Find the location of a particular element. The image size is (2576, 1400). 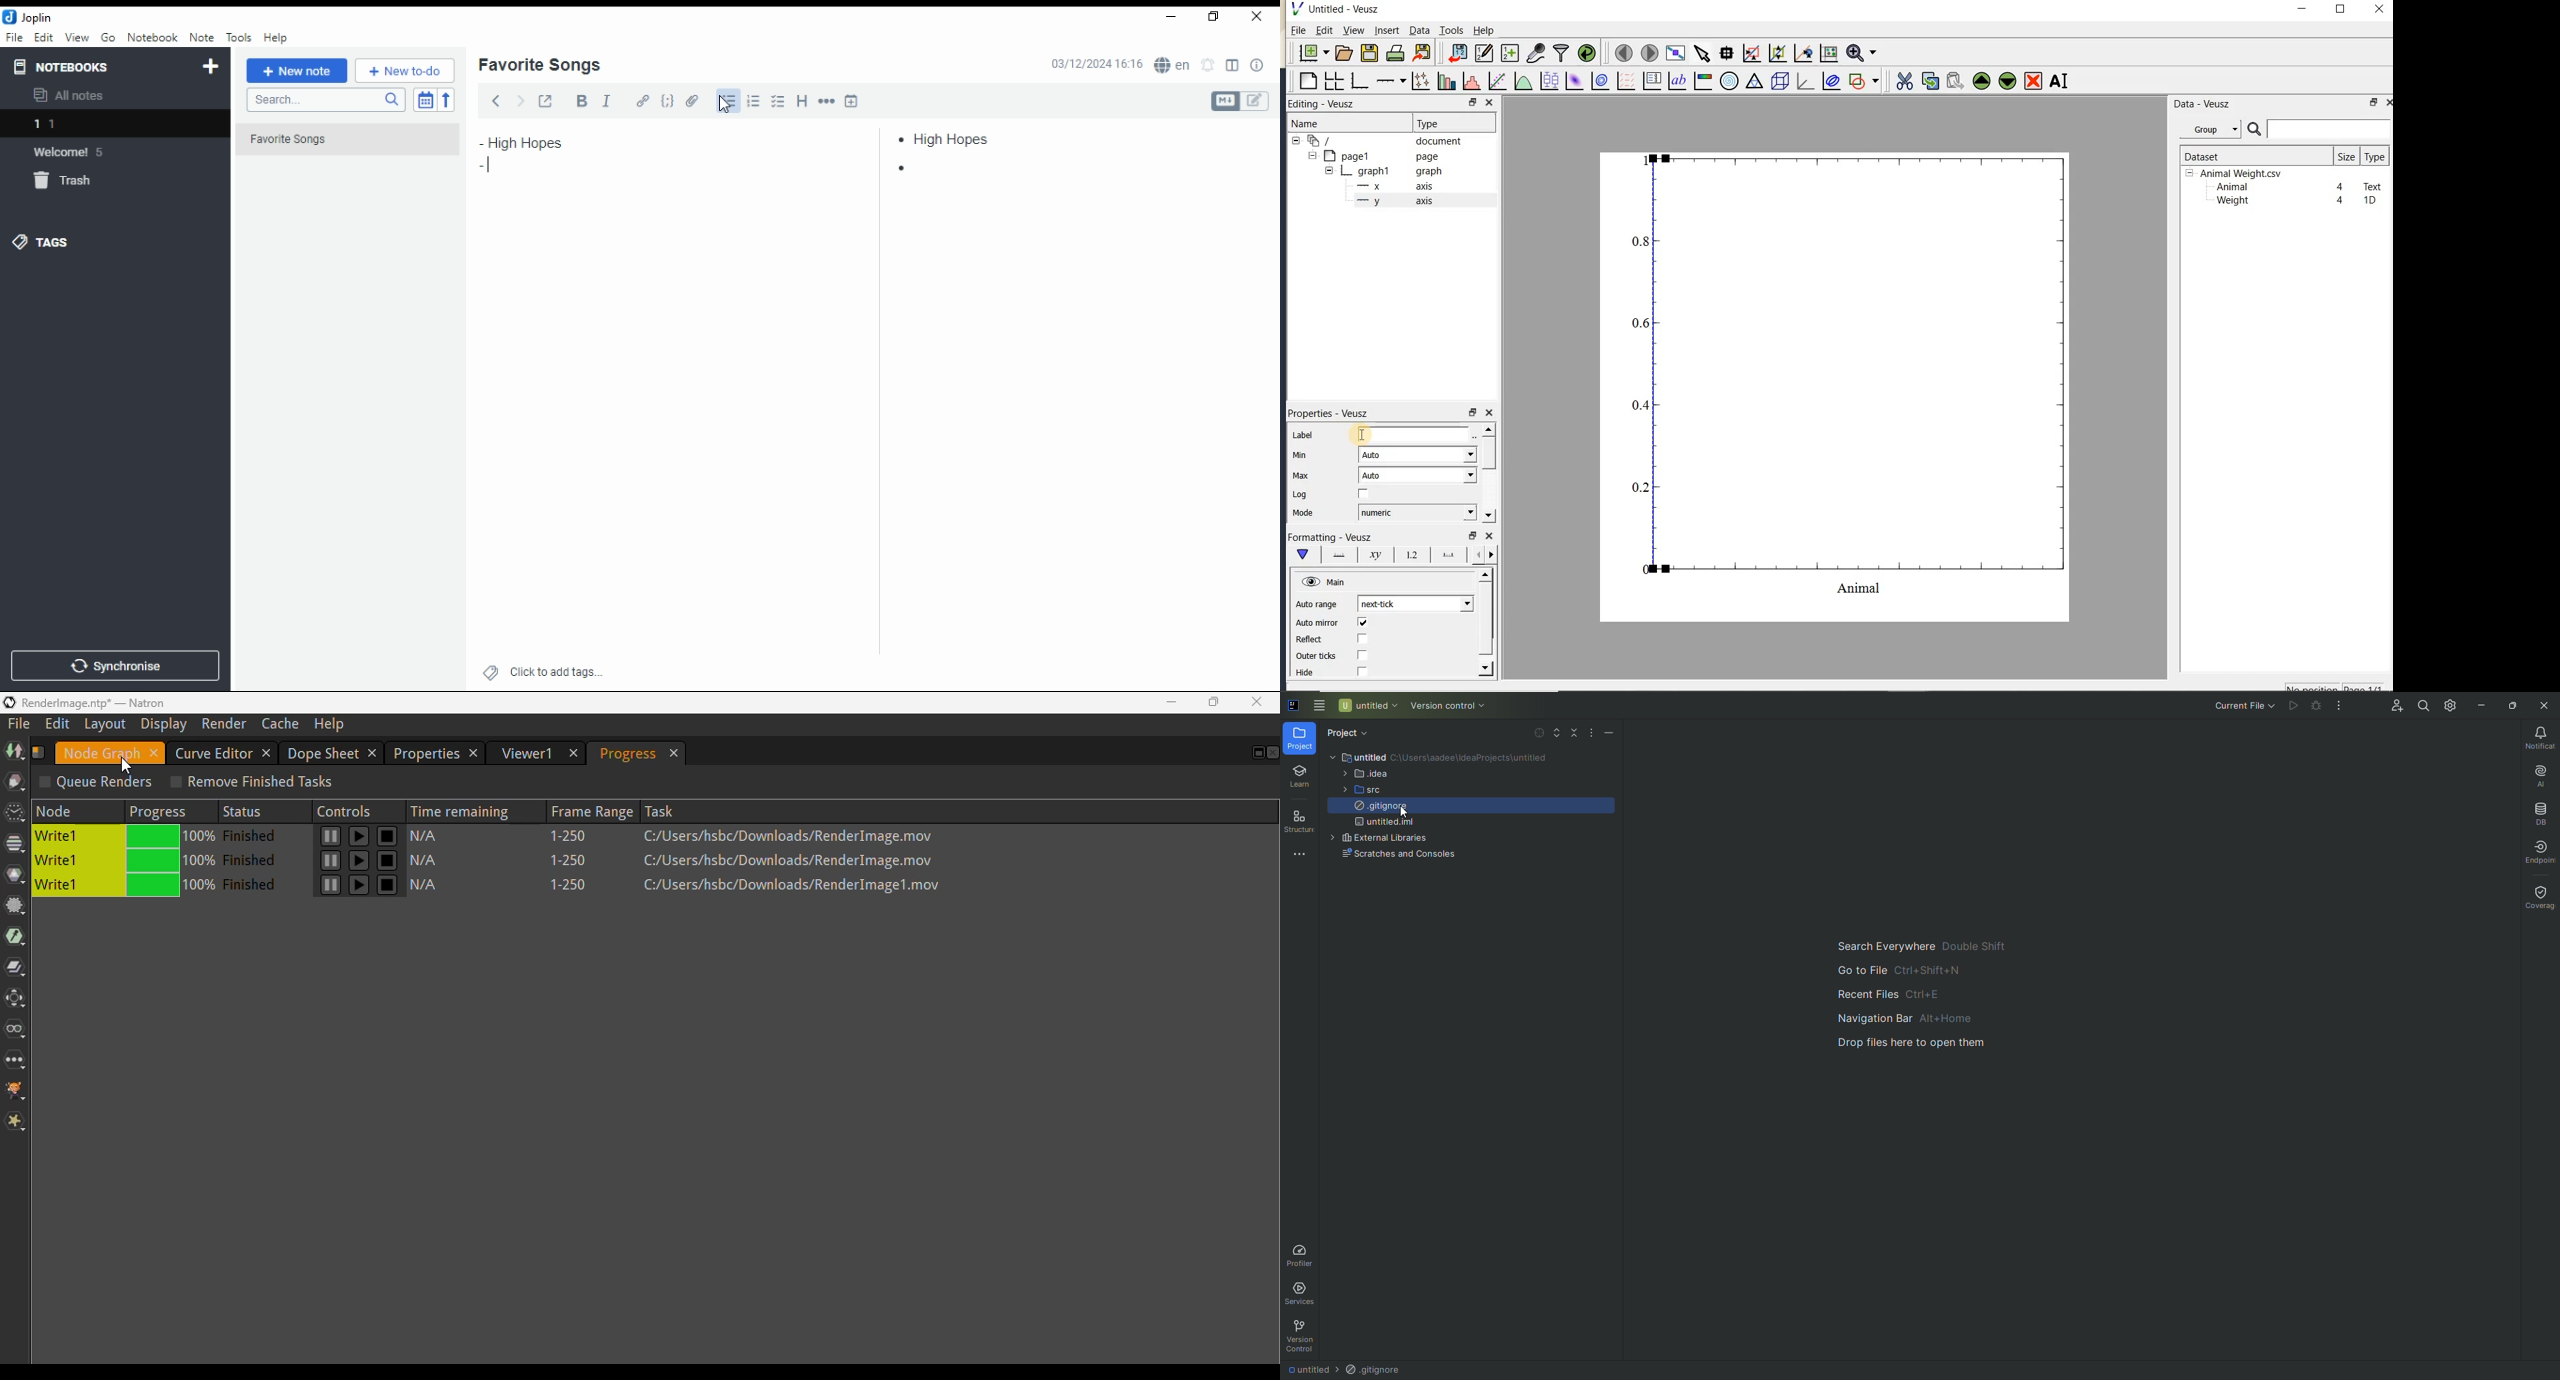

icon is located at coordinates (30, 17).